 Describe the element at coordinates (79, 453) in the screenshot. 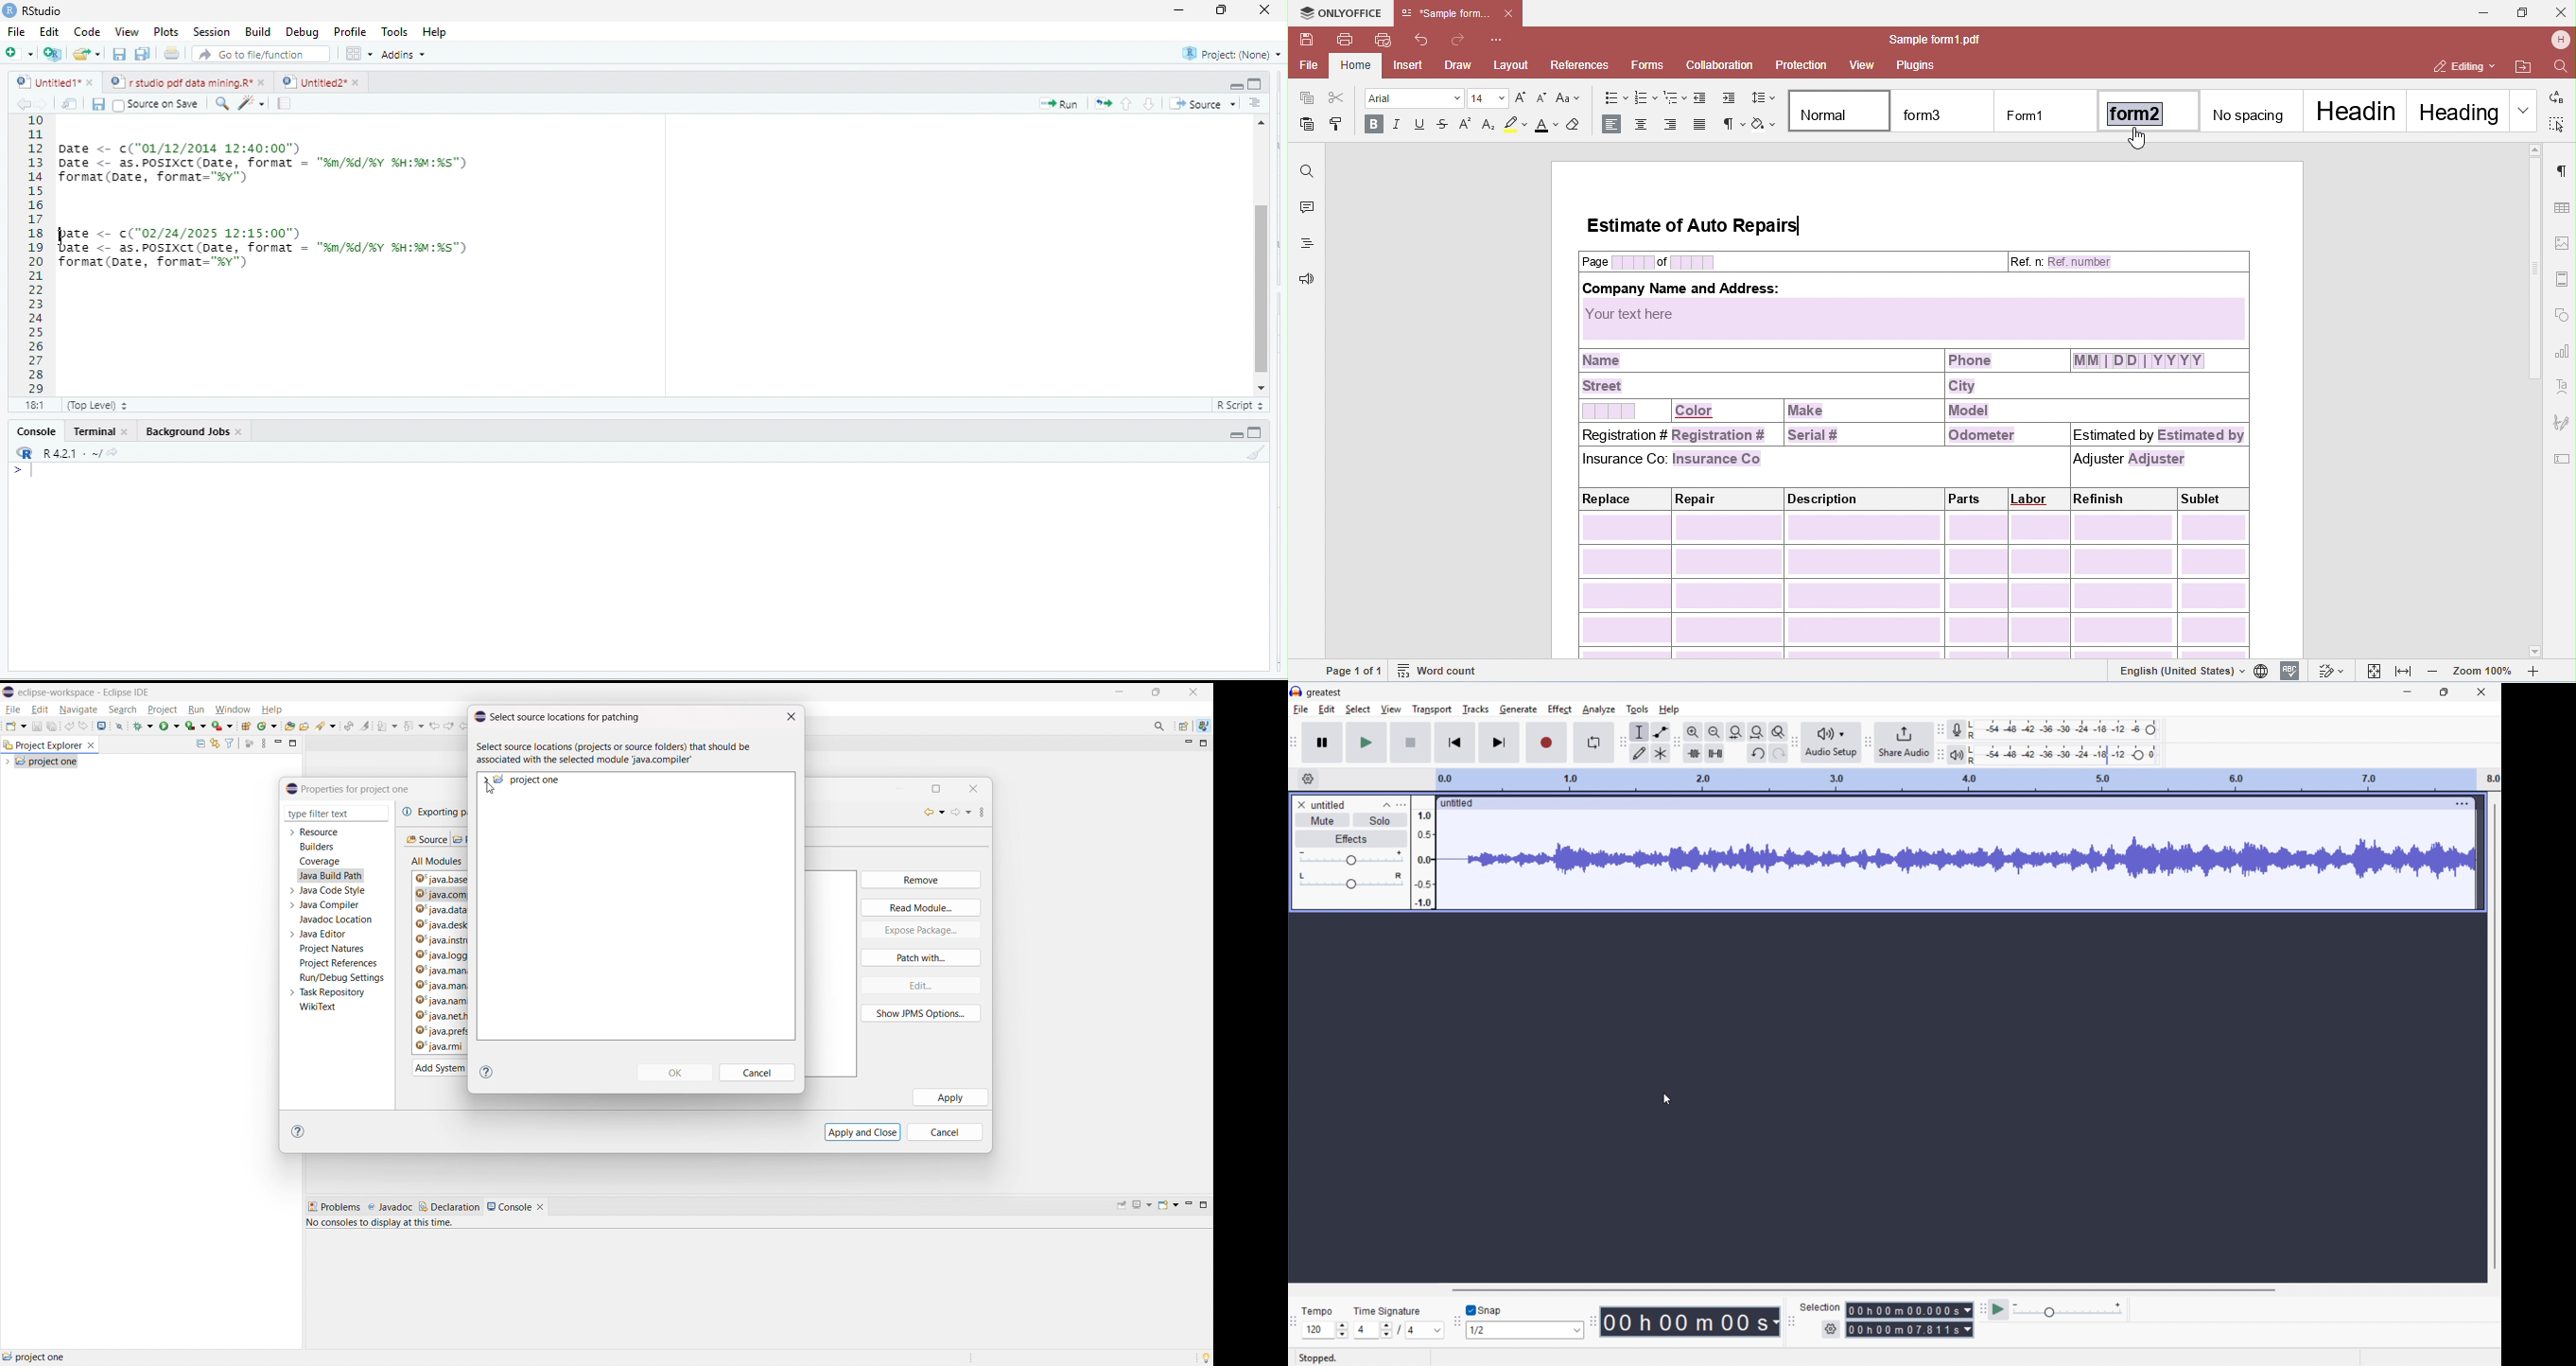

I see `R421: ~/` at that location.